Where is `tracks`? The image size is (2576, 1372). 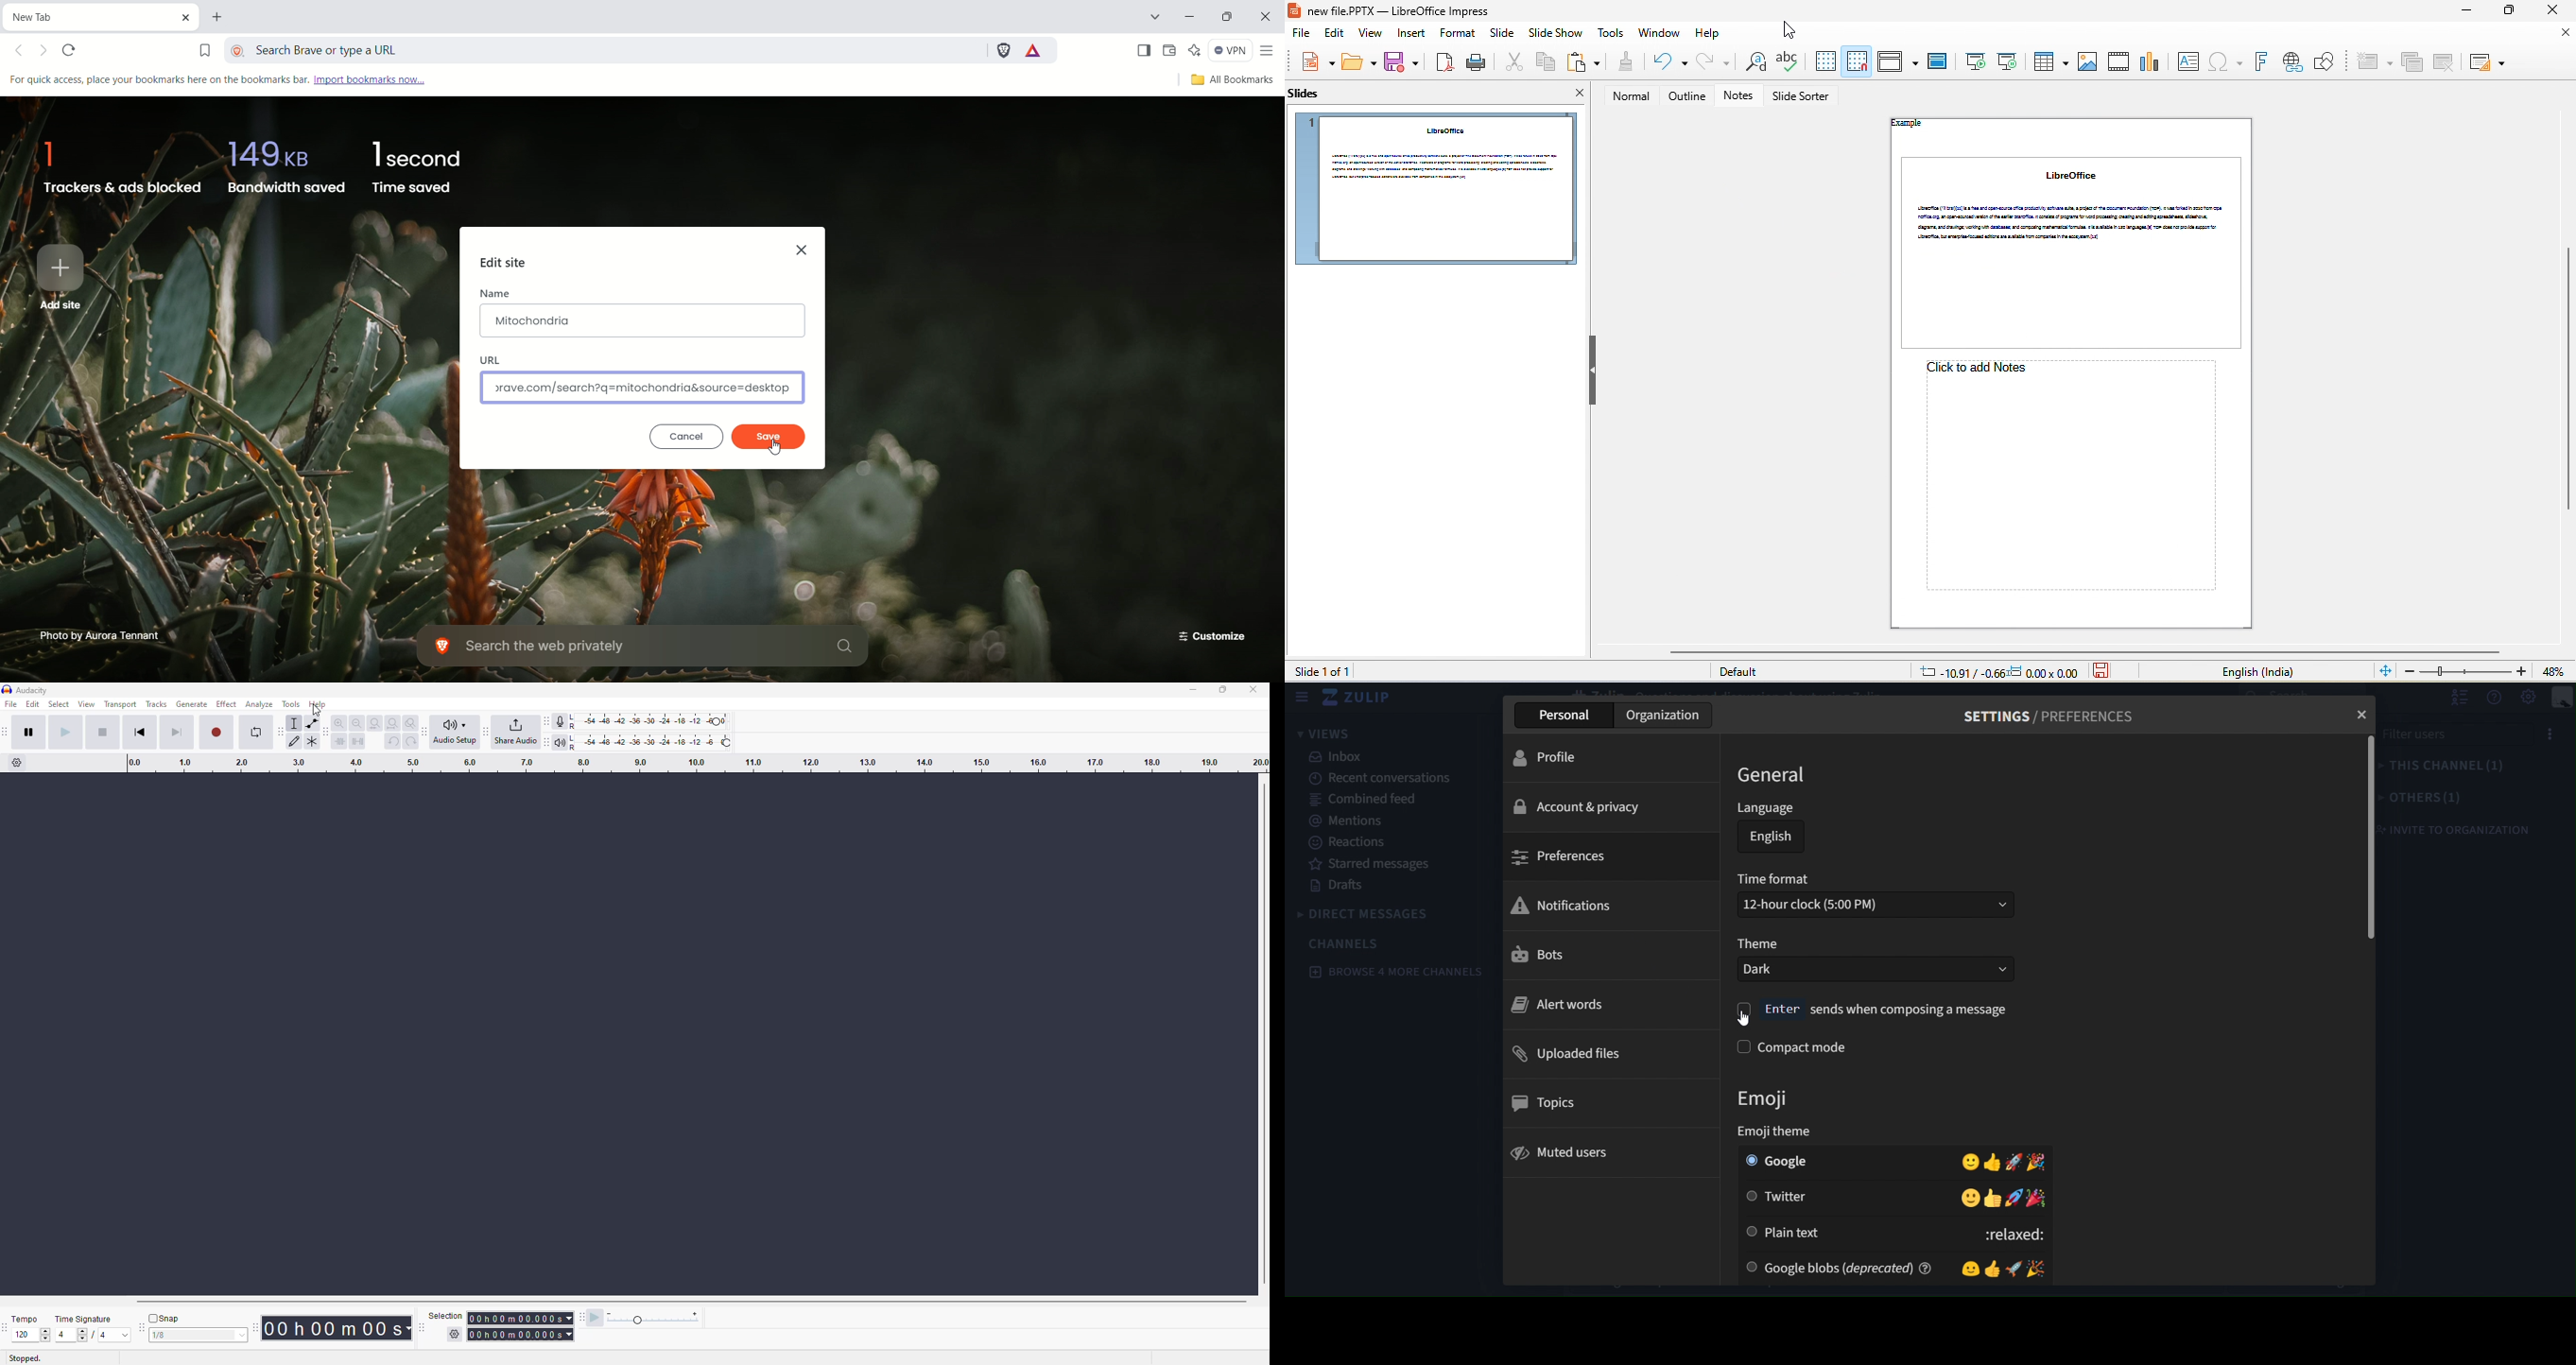 tracks is located at coordinates (157, 706).